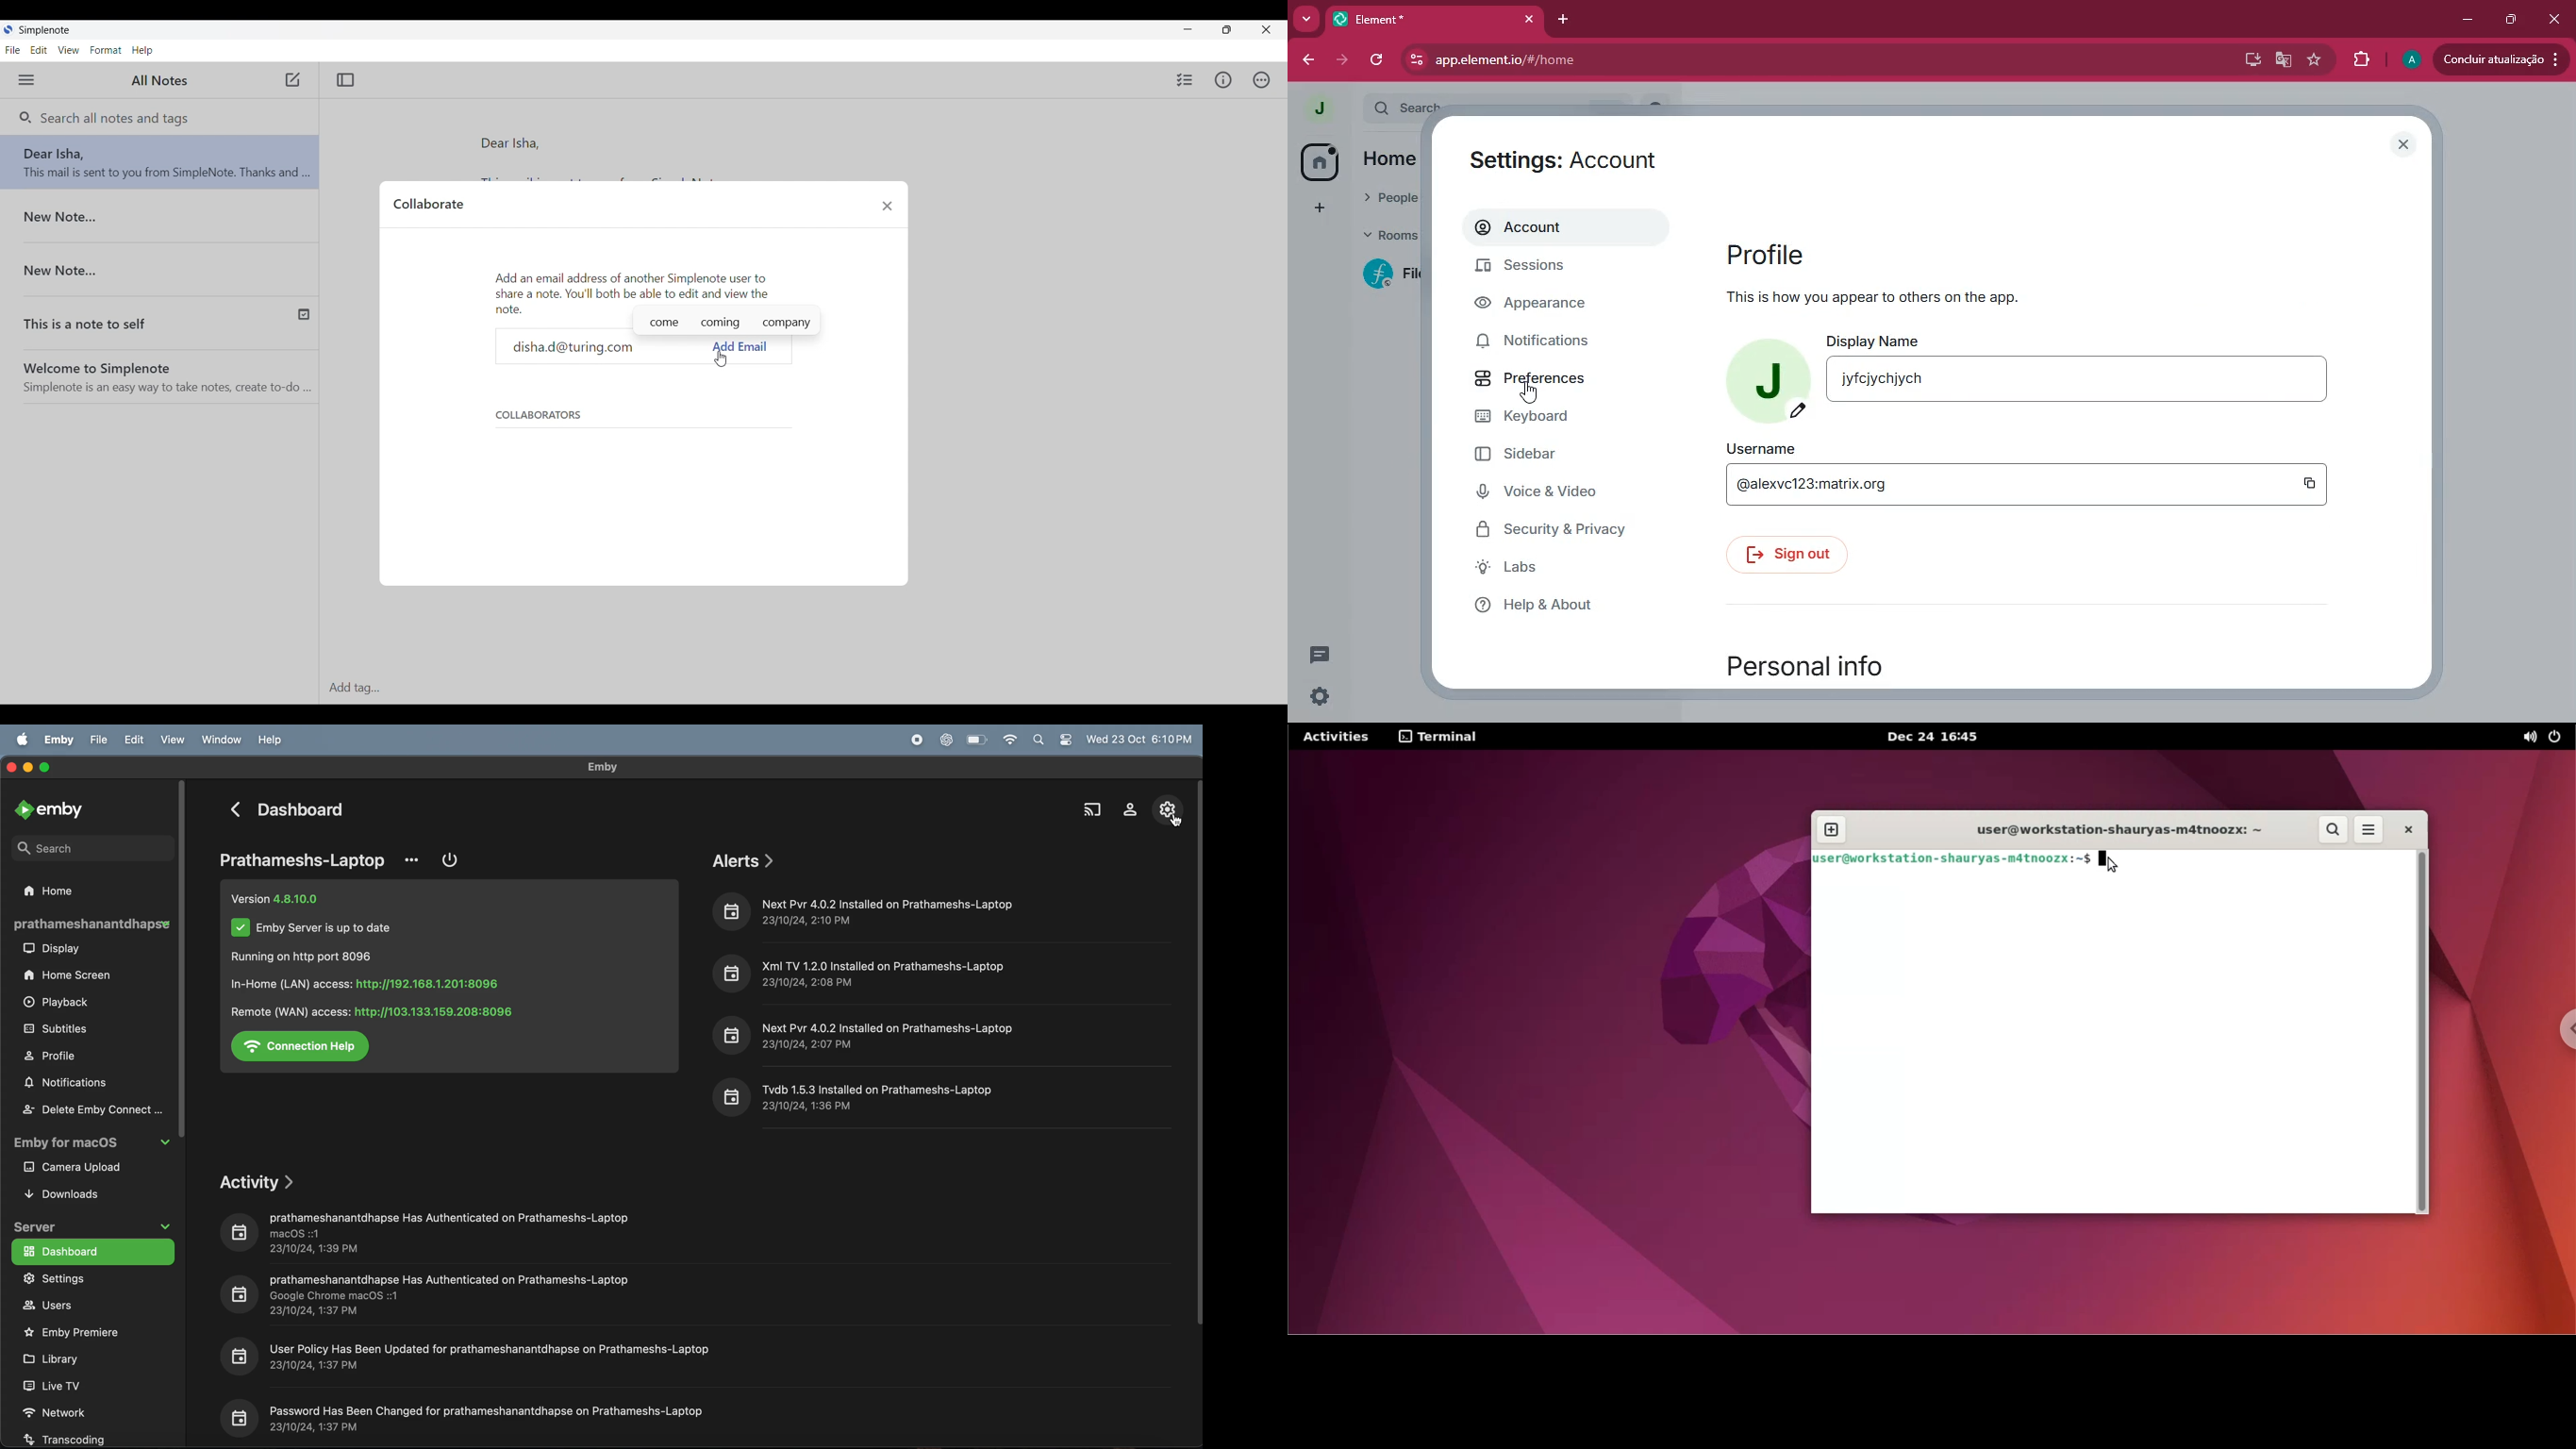 The image size is (2576, 1456). Describe the element at coordinates (608, 347) in the screenshot. I see `disha.d@turing.com` at that location.